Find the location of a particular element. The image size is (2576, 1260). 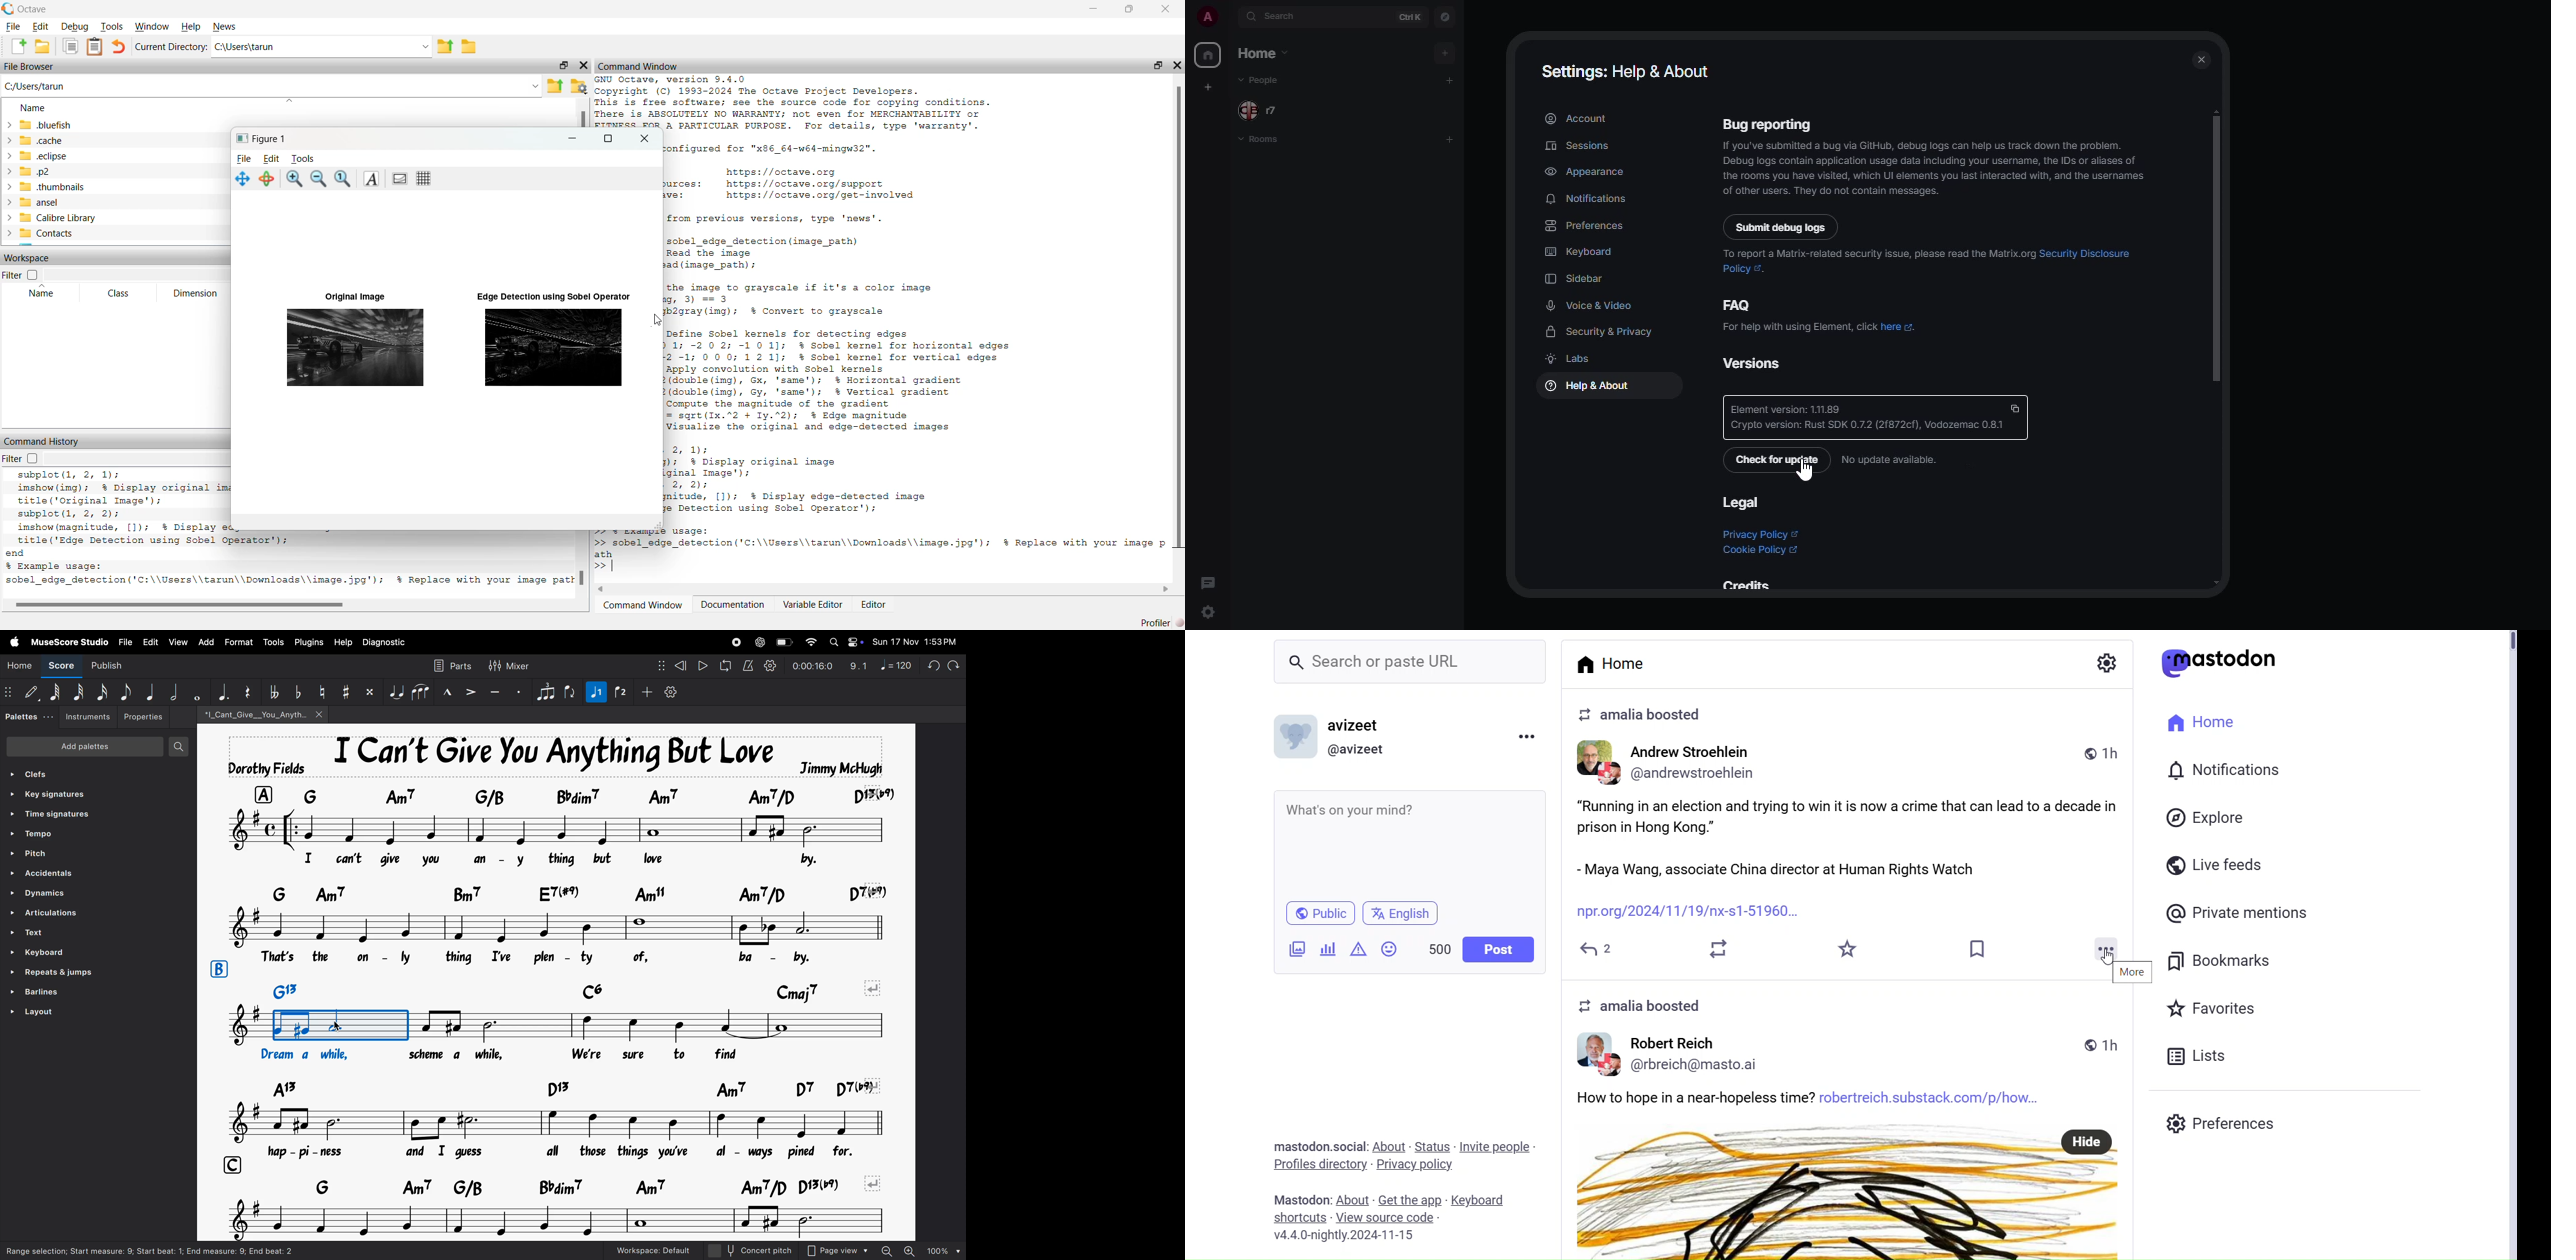

record is located at coordinates (733, 643).